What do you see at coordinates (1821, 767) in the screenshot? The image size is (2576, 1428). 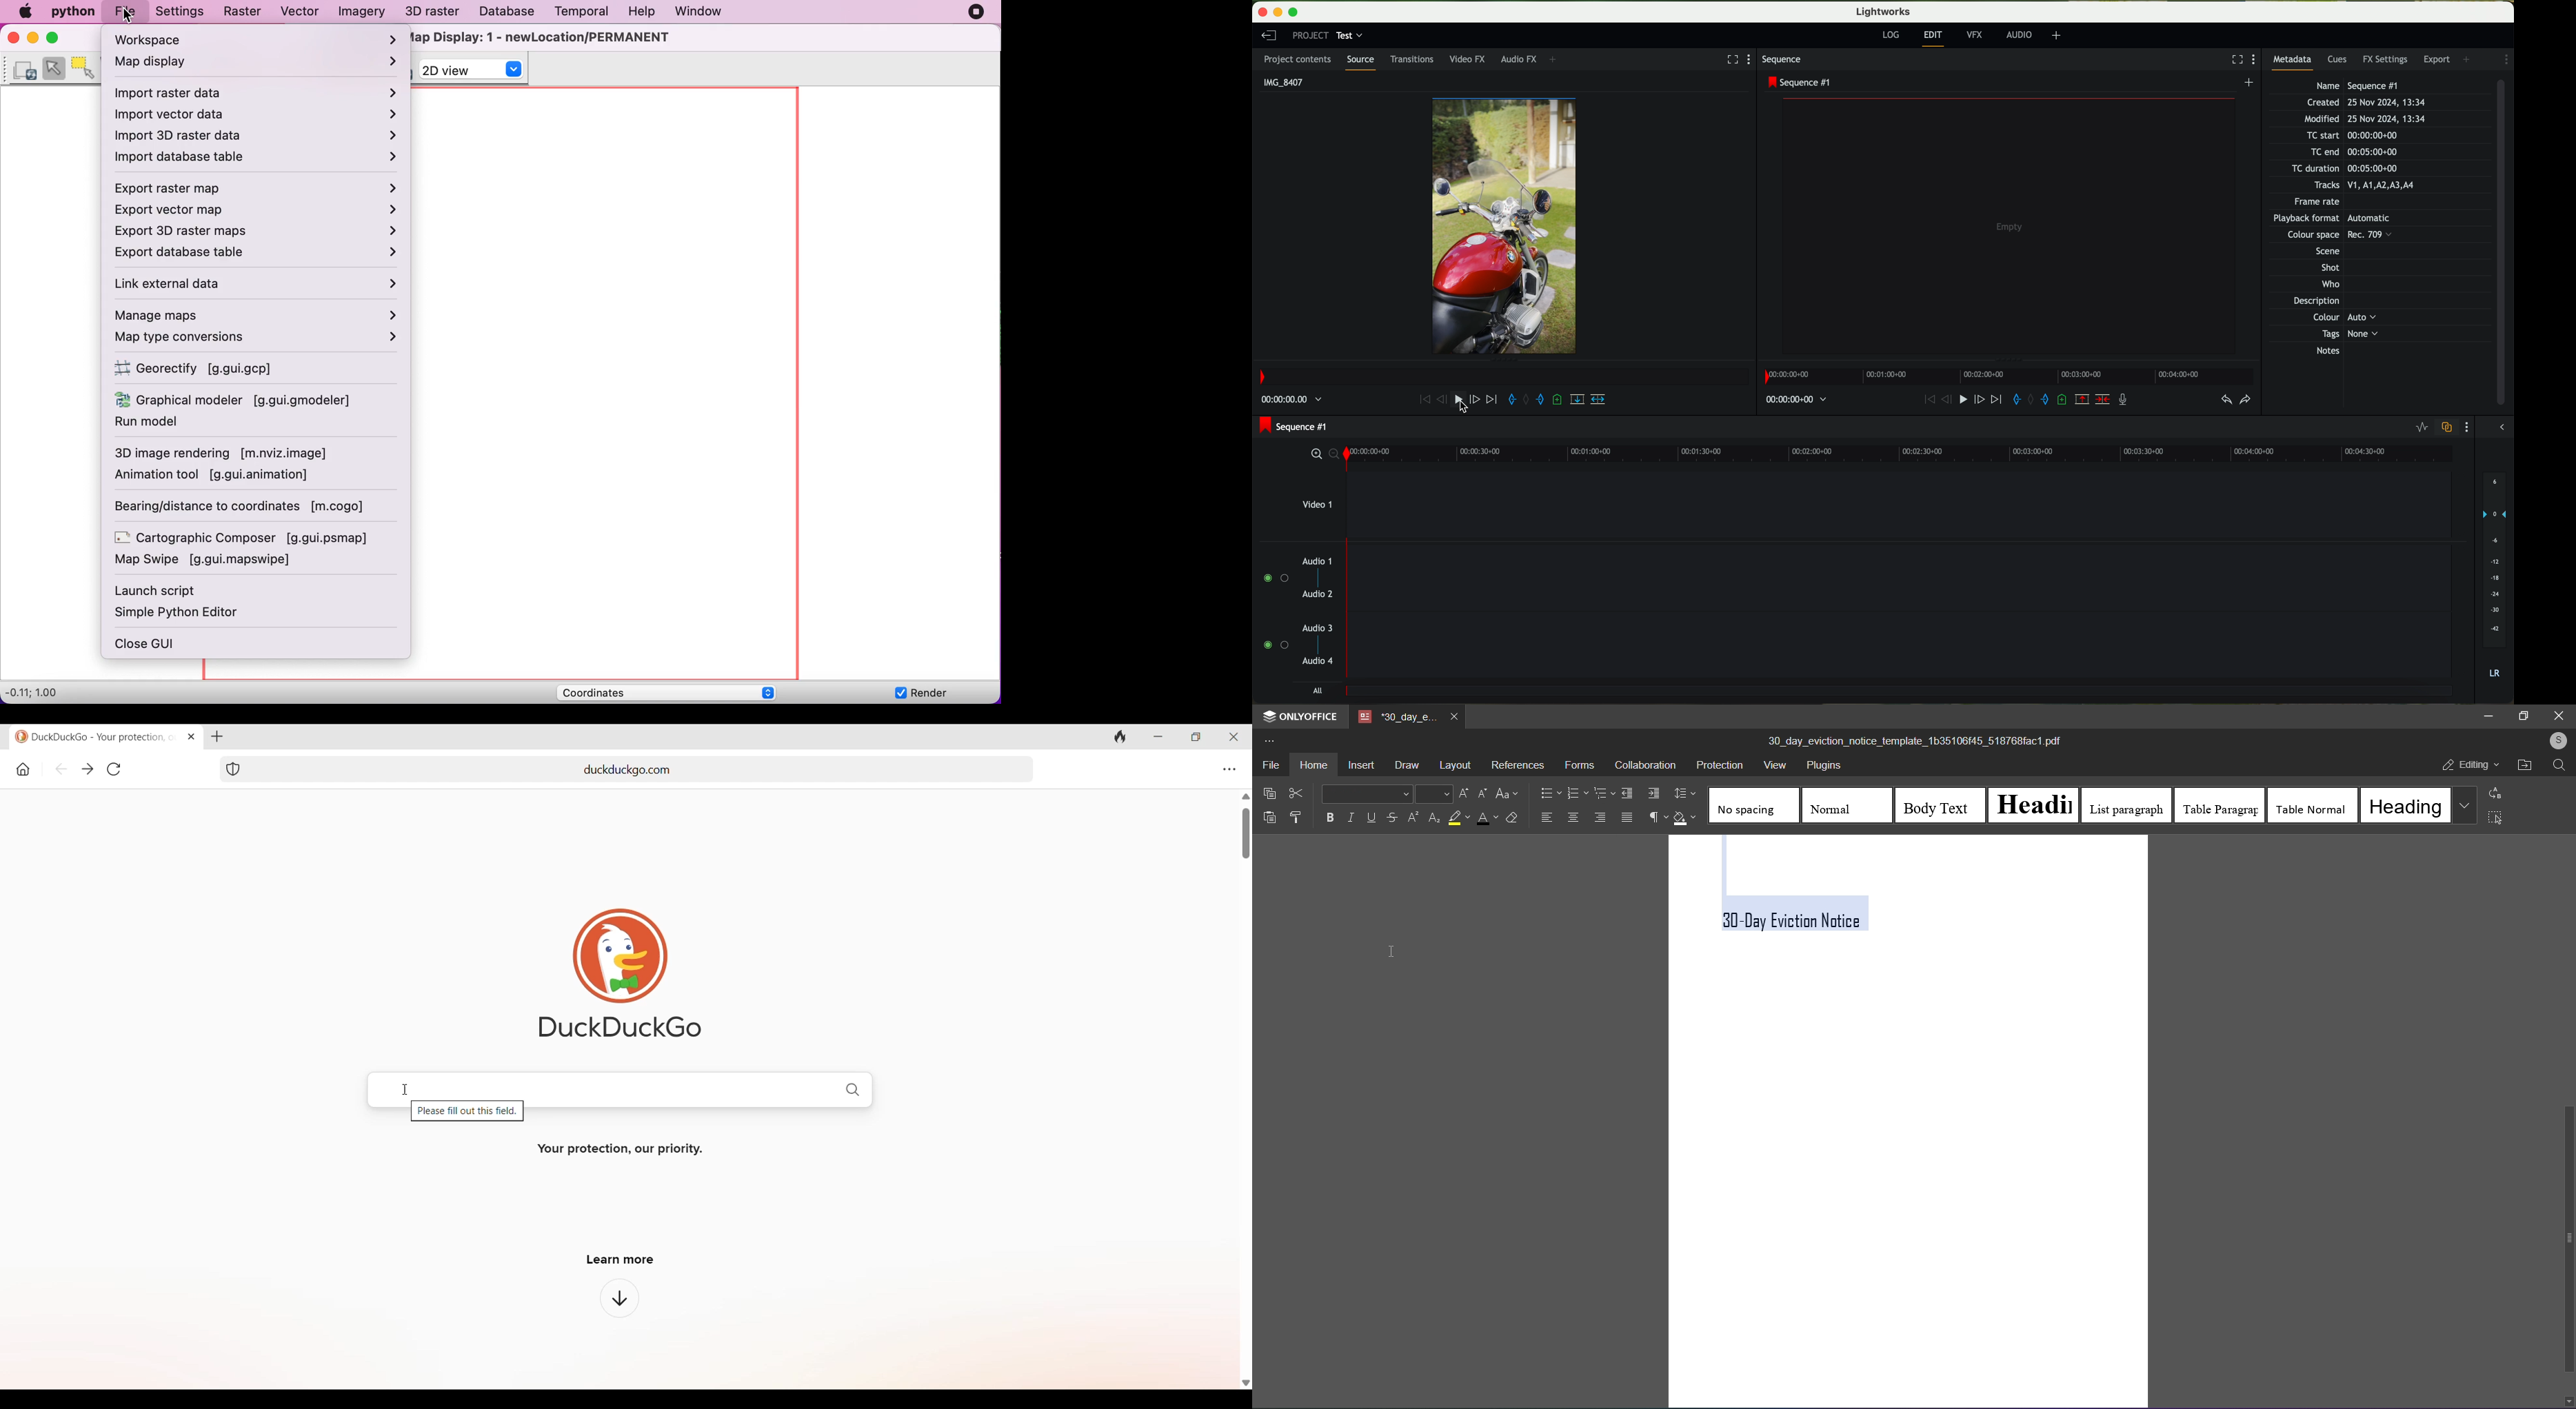 I see `plugins` at bounding box center [1821, 767].